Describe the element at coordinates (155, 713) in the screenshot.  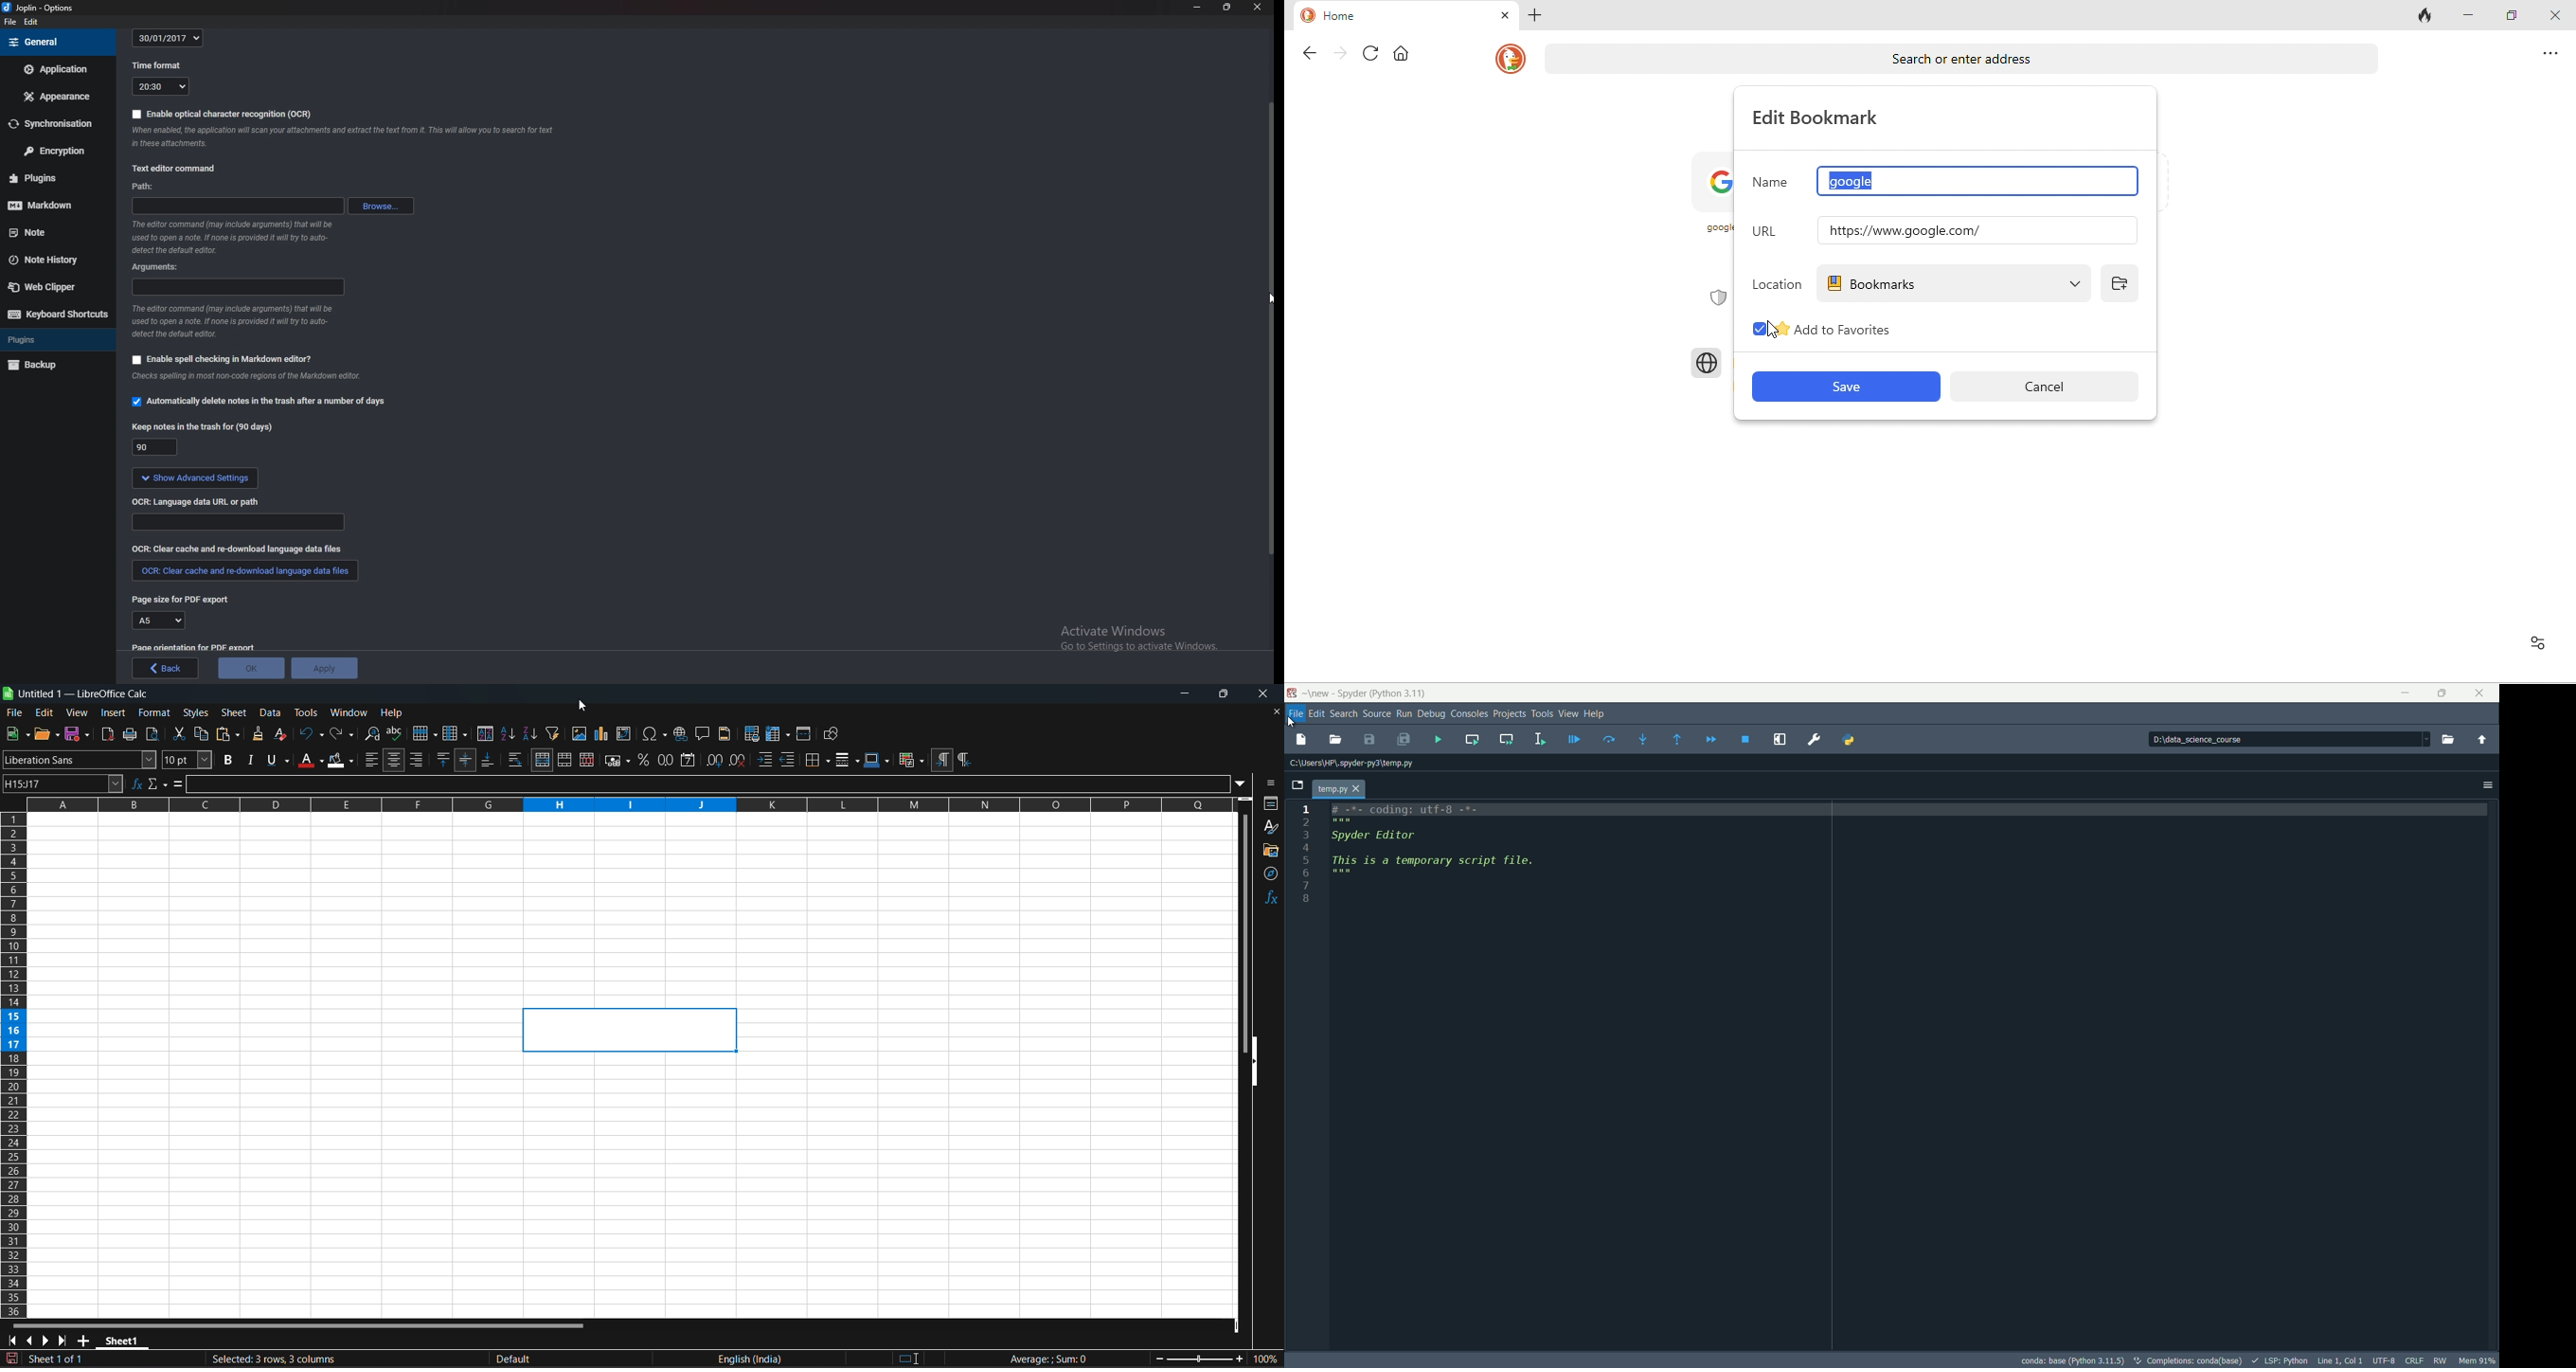
I see `format` at that location.